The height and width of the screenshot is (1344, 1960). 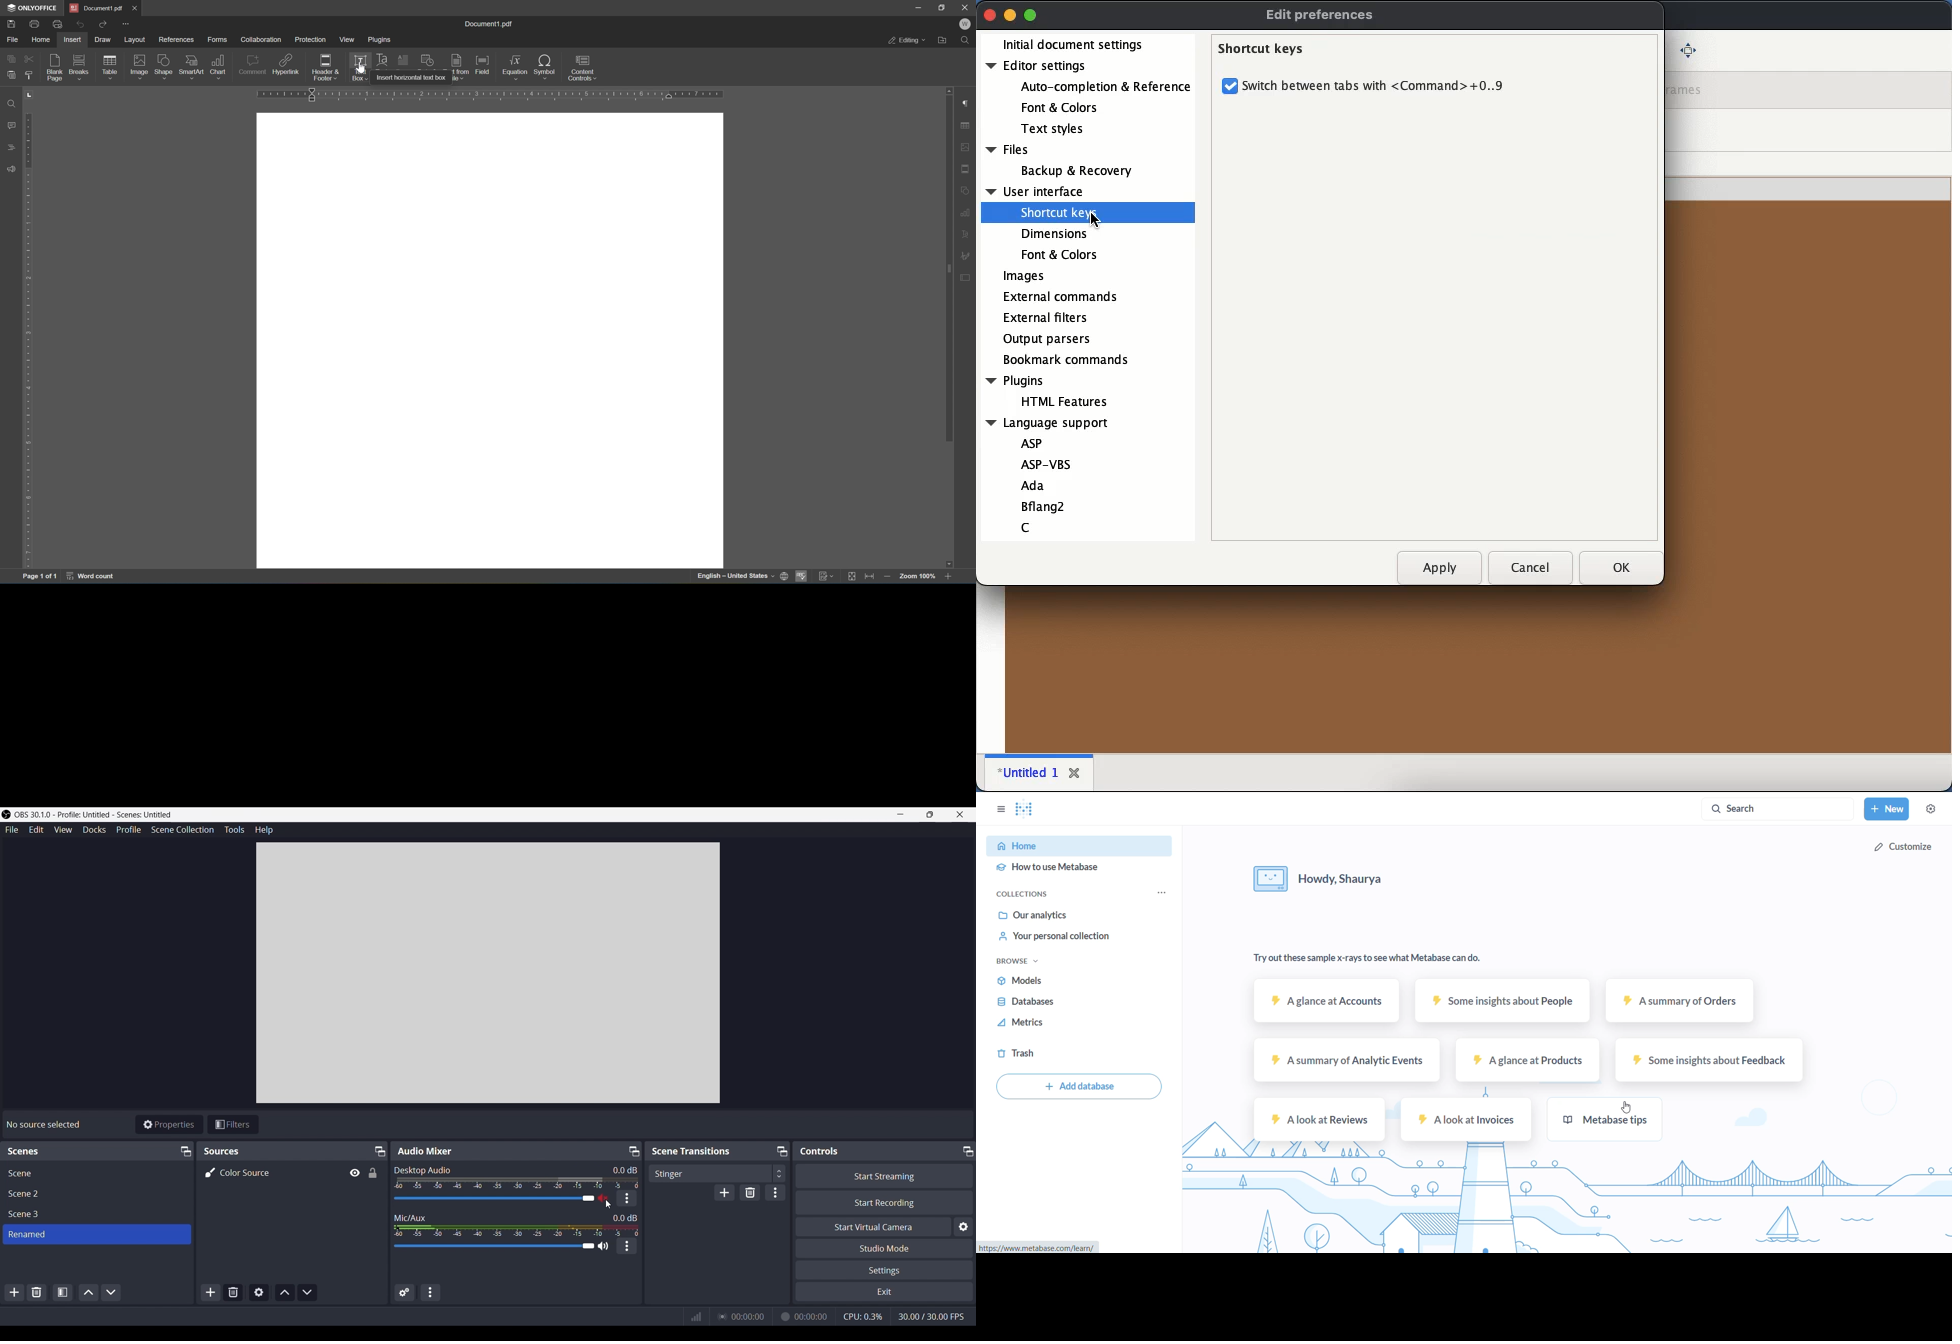 I want to click on Mic/Aux volume, so click(x=516, y=1230).